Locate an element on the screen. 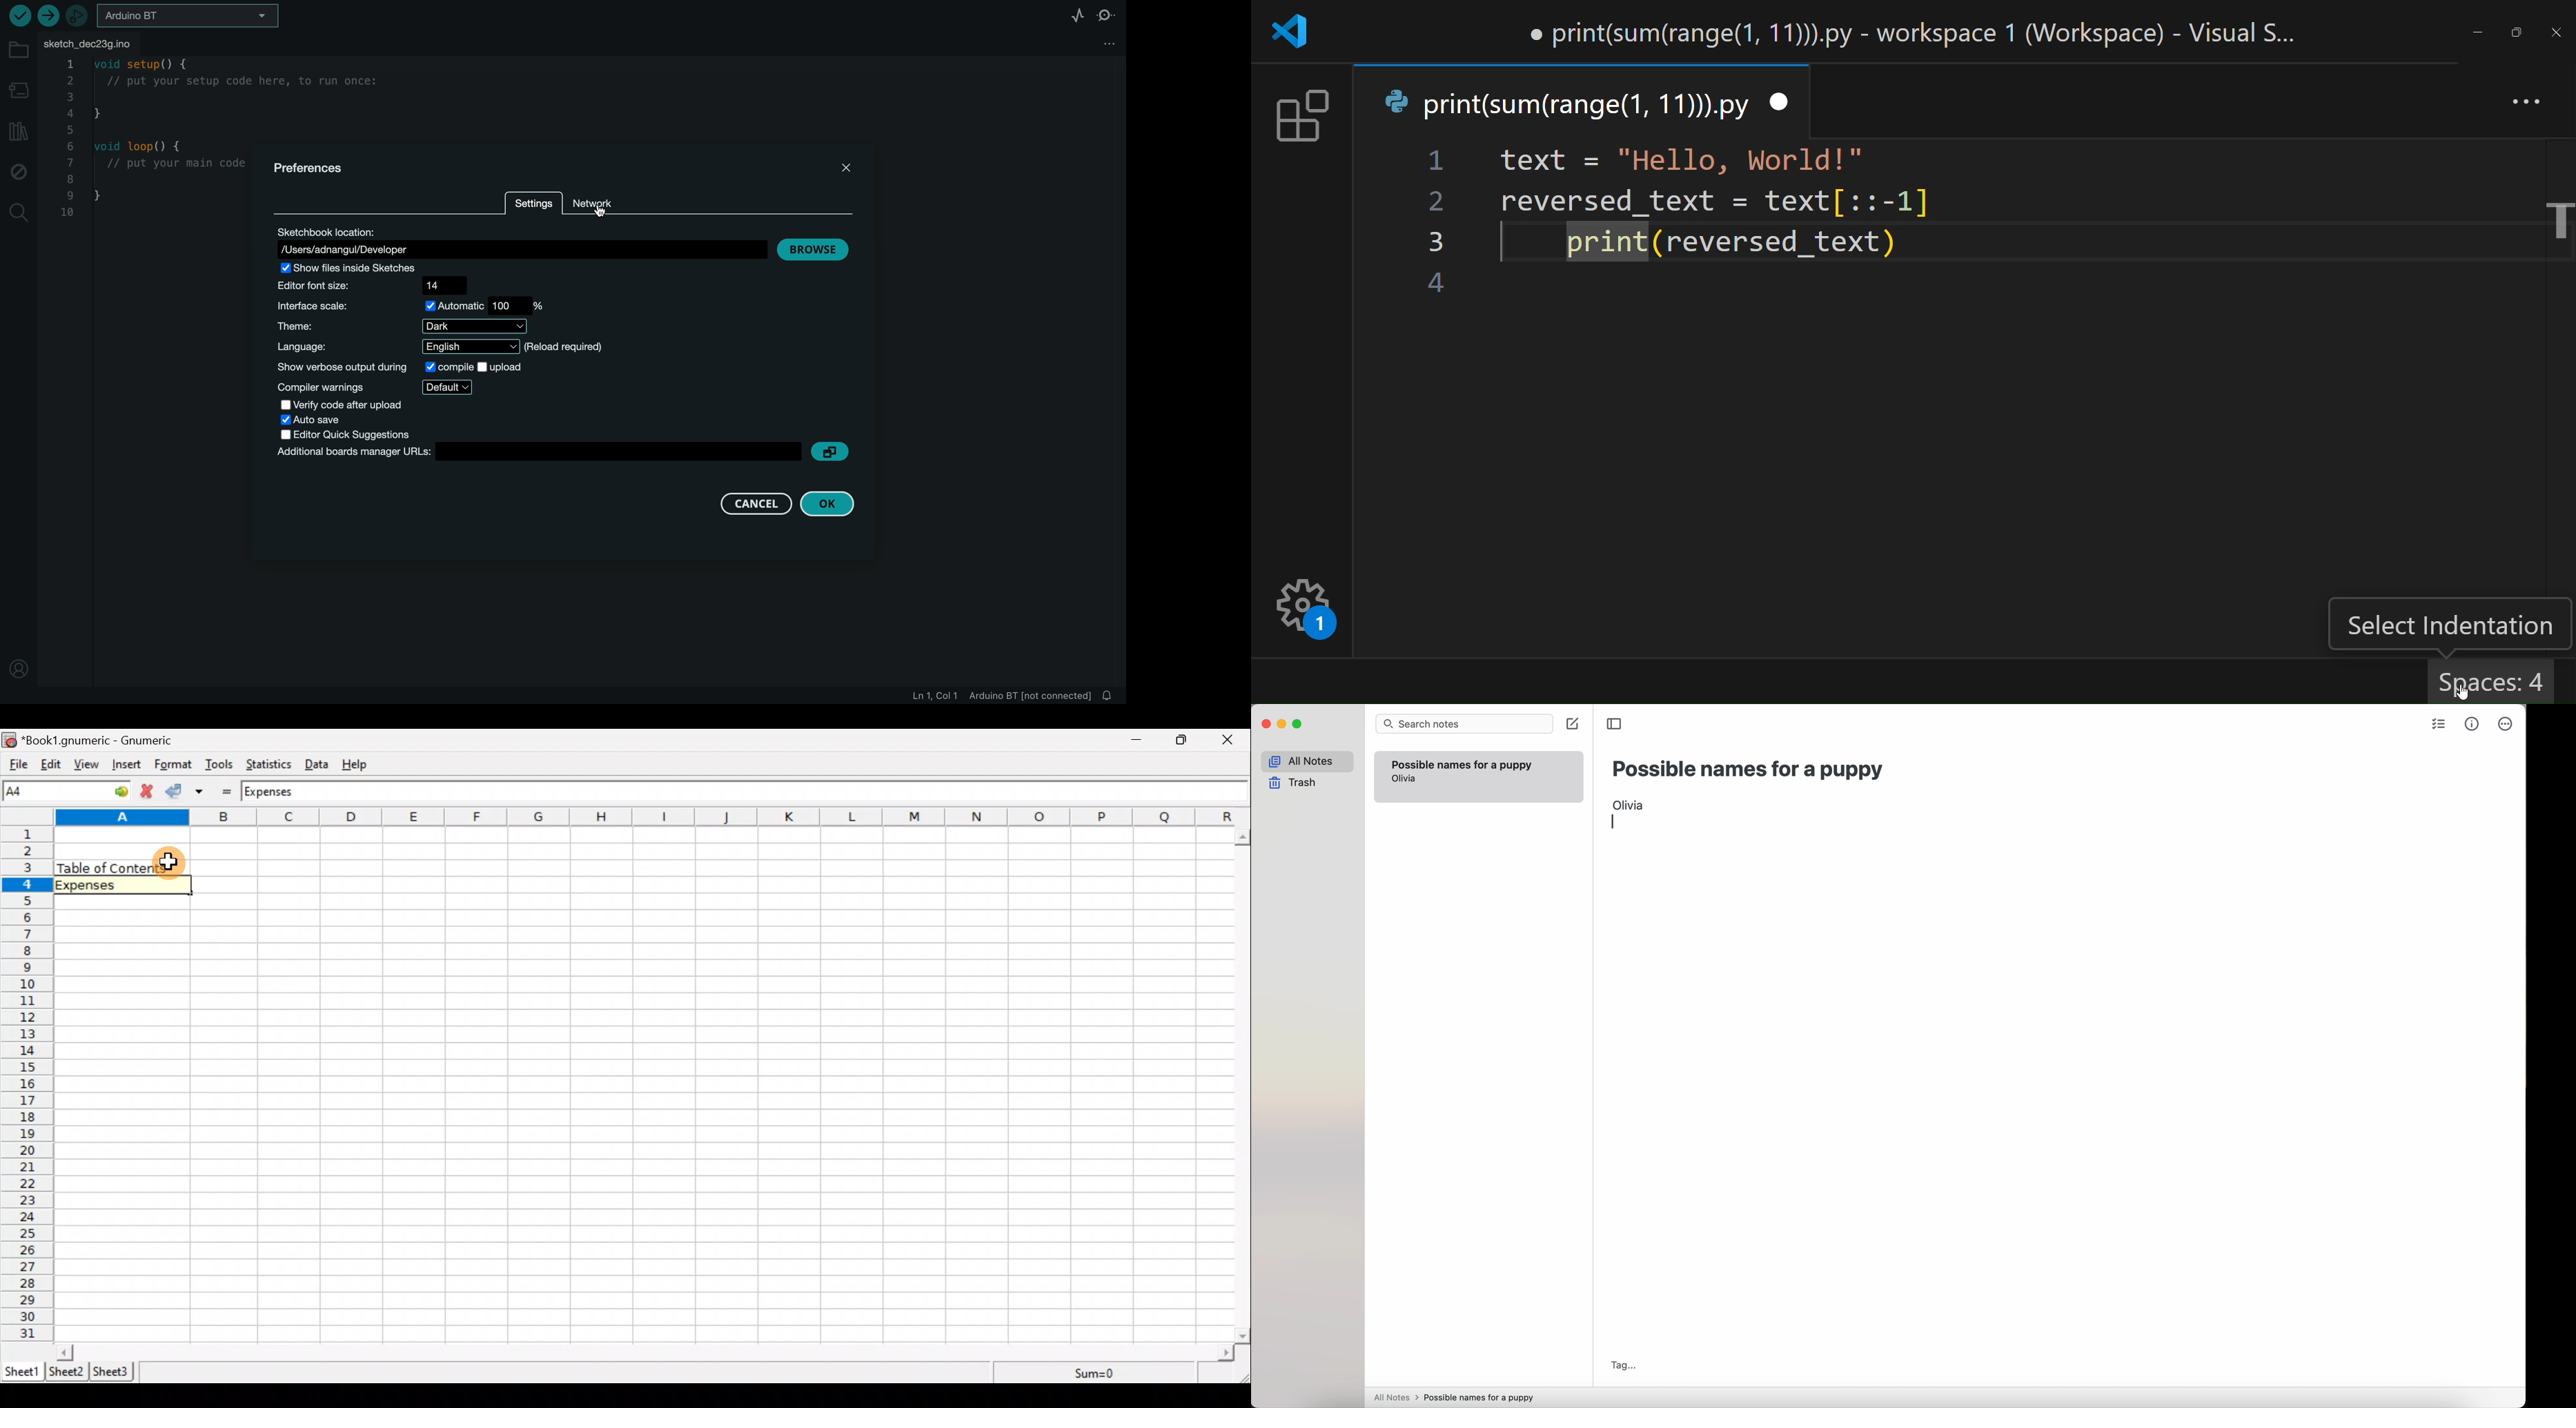 The width and height of the screenshot is (2576, 1428). Sum=0 is located at coordinates (1096, 1374).